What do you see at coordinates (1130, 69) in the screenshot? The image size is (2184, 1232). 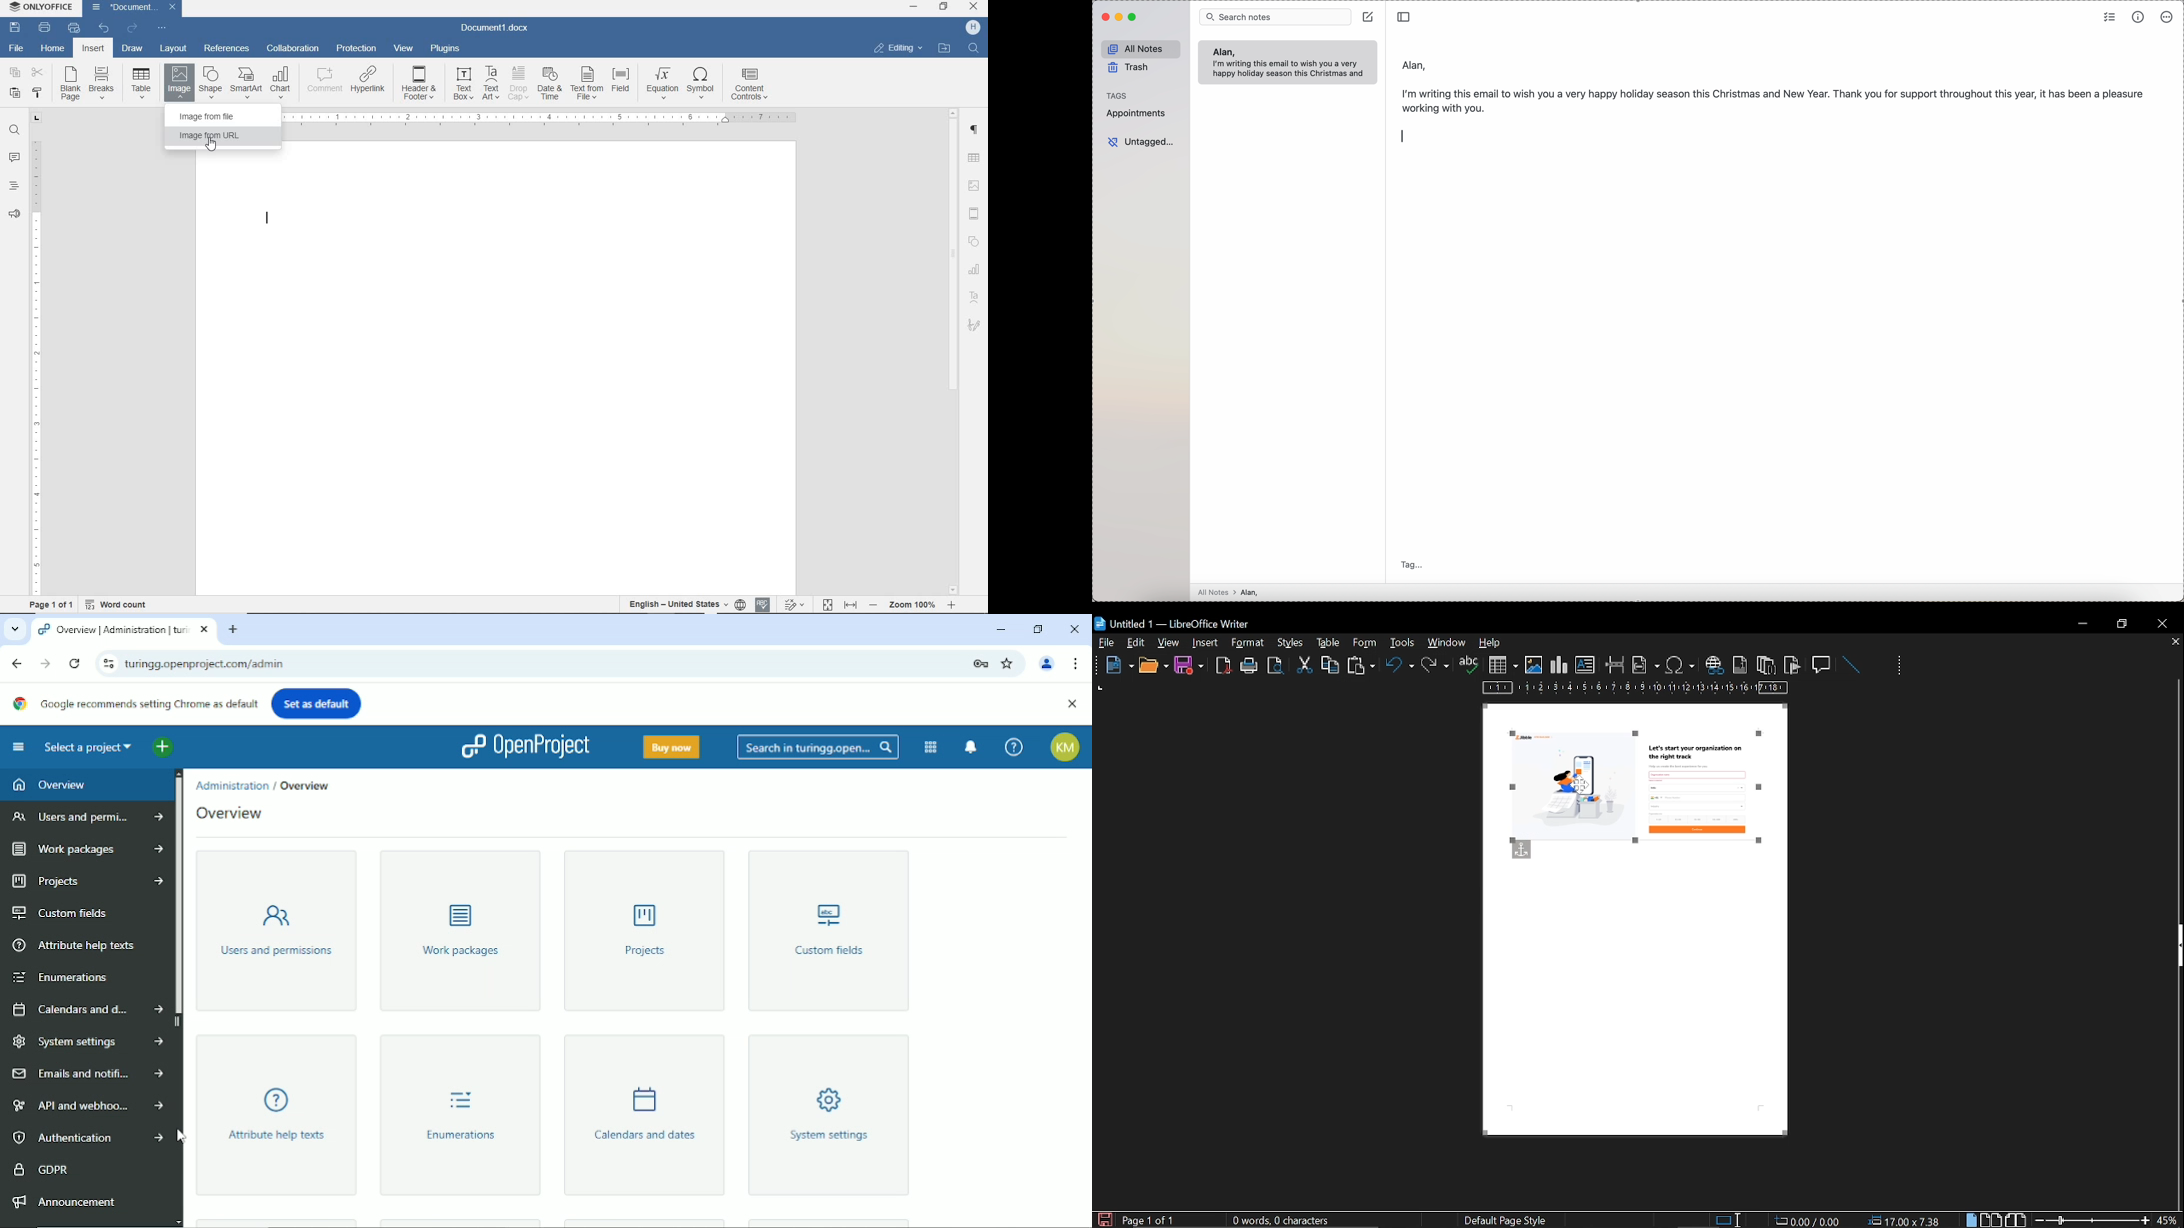 I see `trash` at bounding box center [1130, 69].